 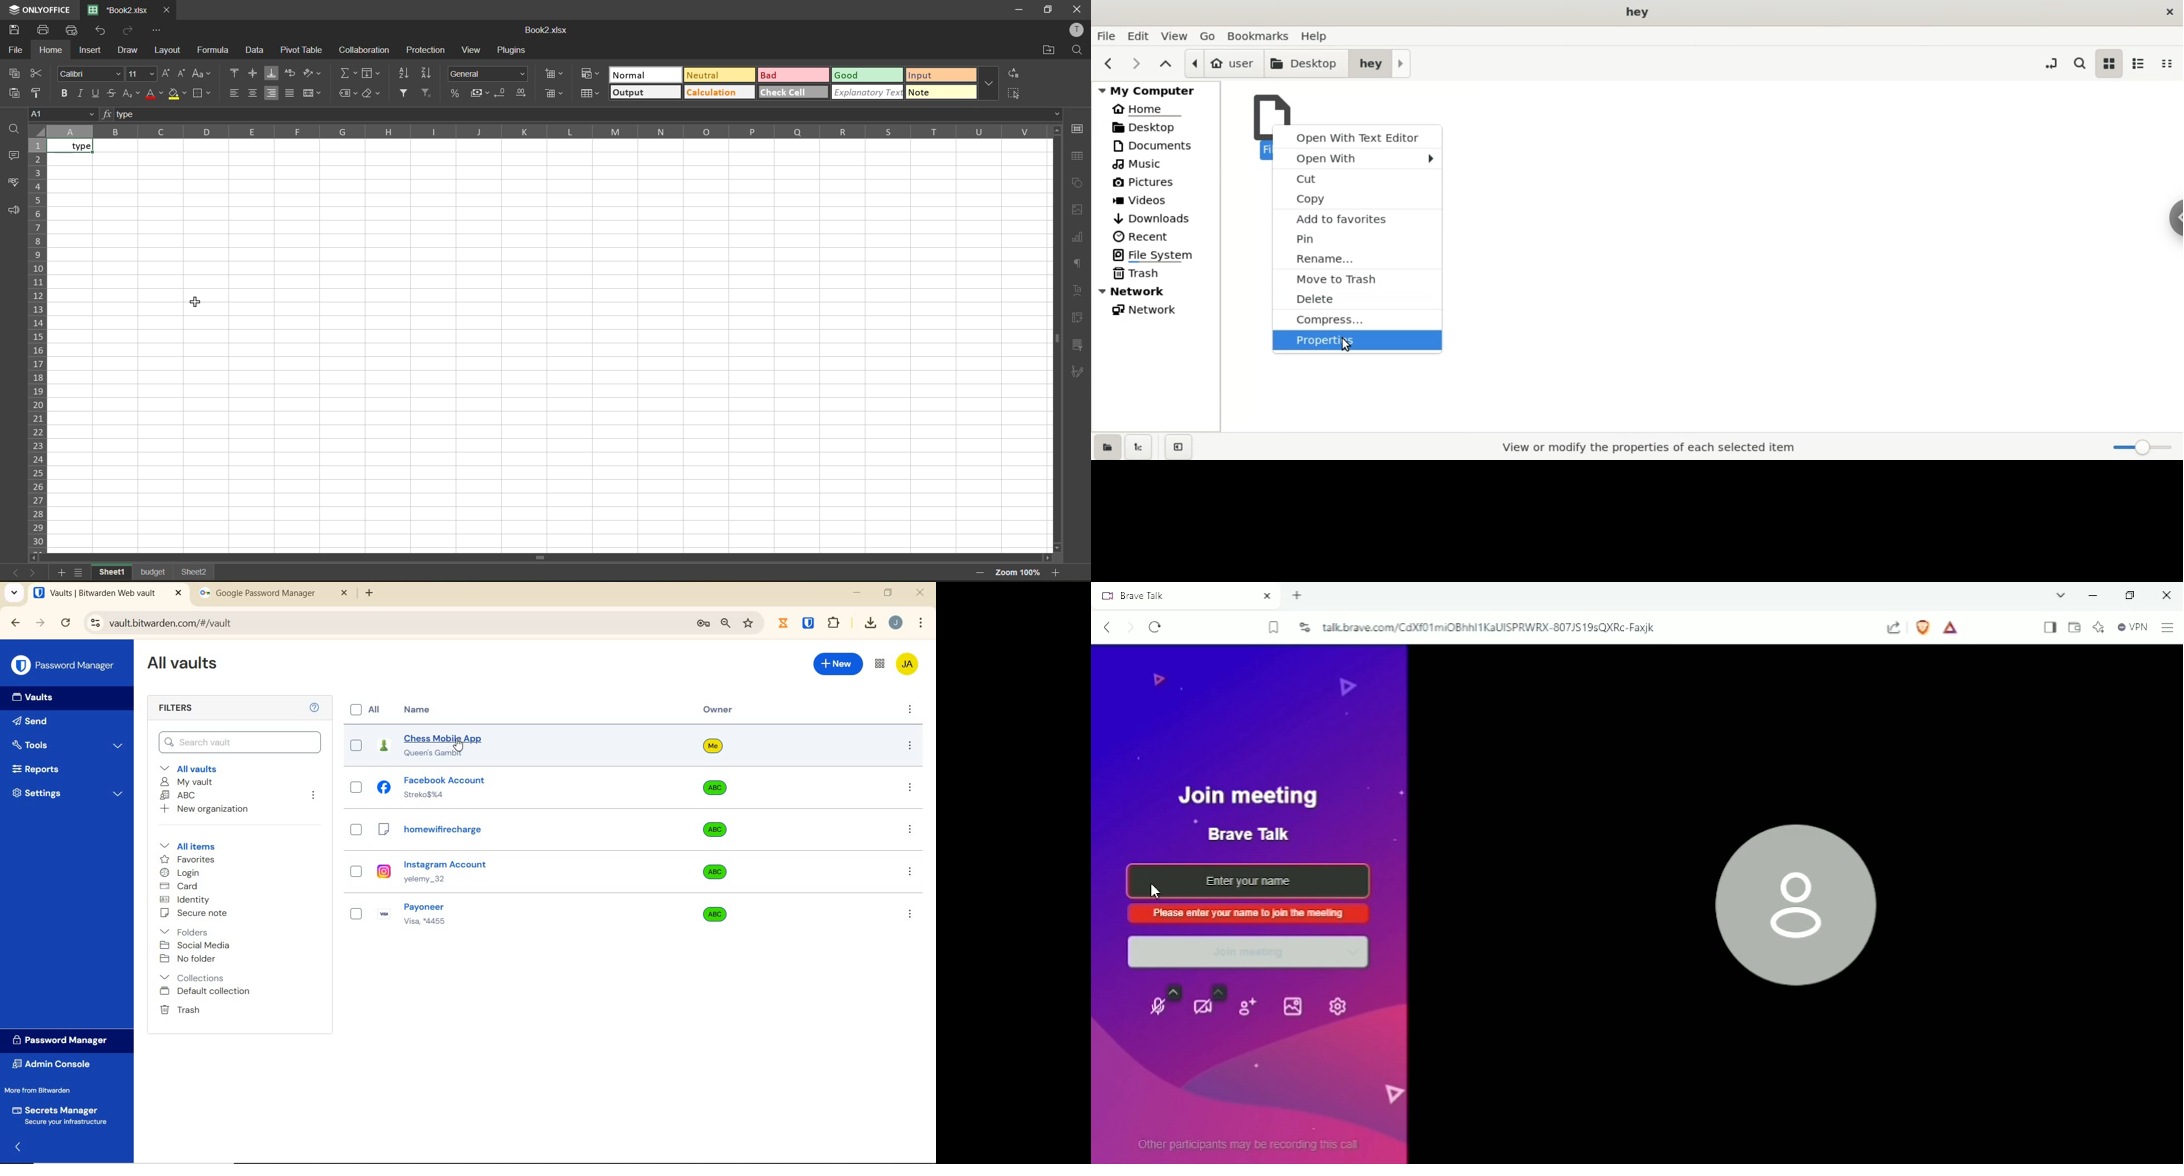 I want to click on View site information, so click(x=1303, y=628).